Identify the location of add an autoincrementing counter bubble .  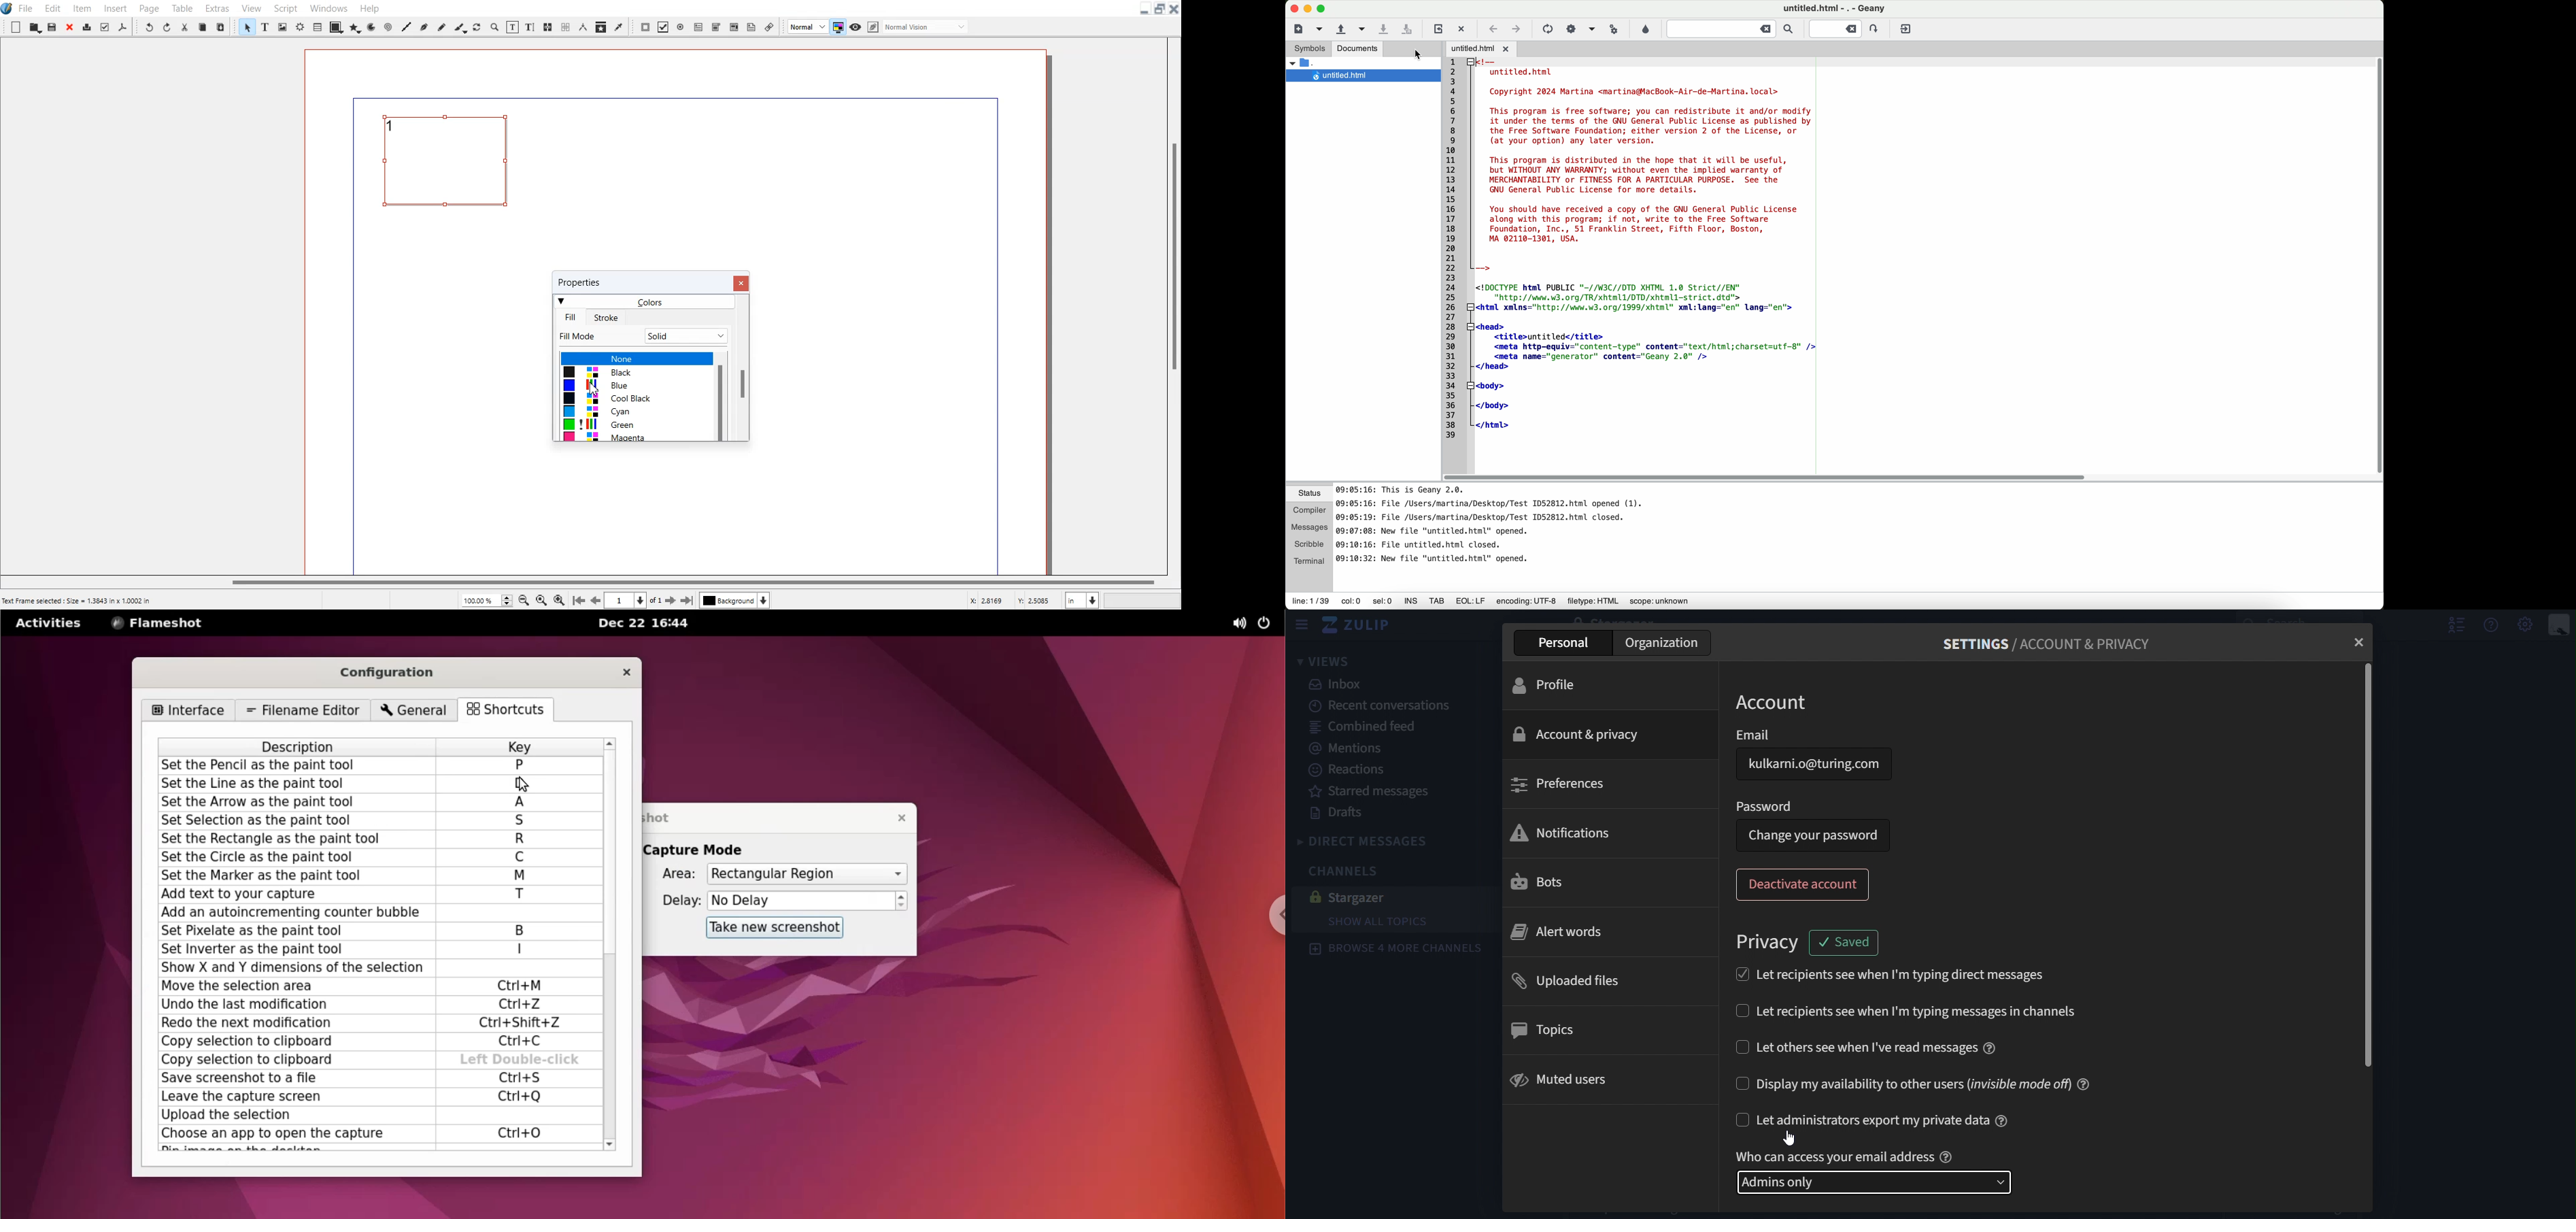
(291, 914).